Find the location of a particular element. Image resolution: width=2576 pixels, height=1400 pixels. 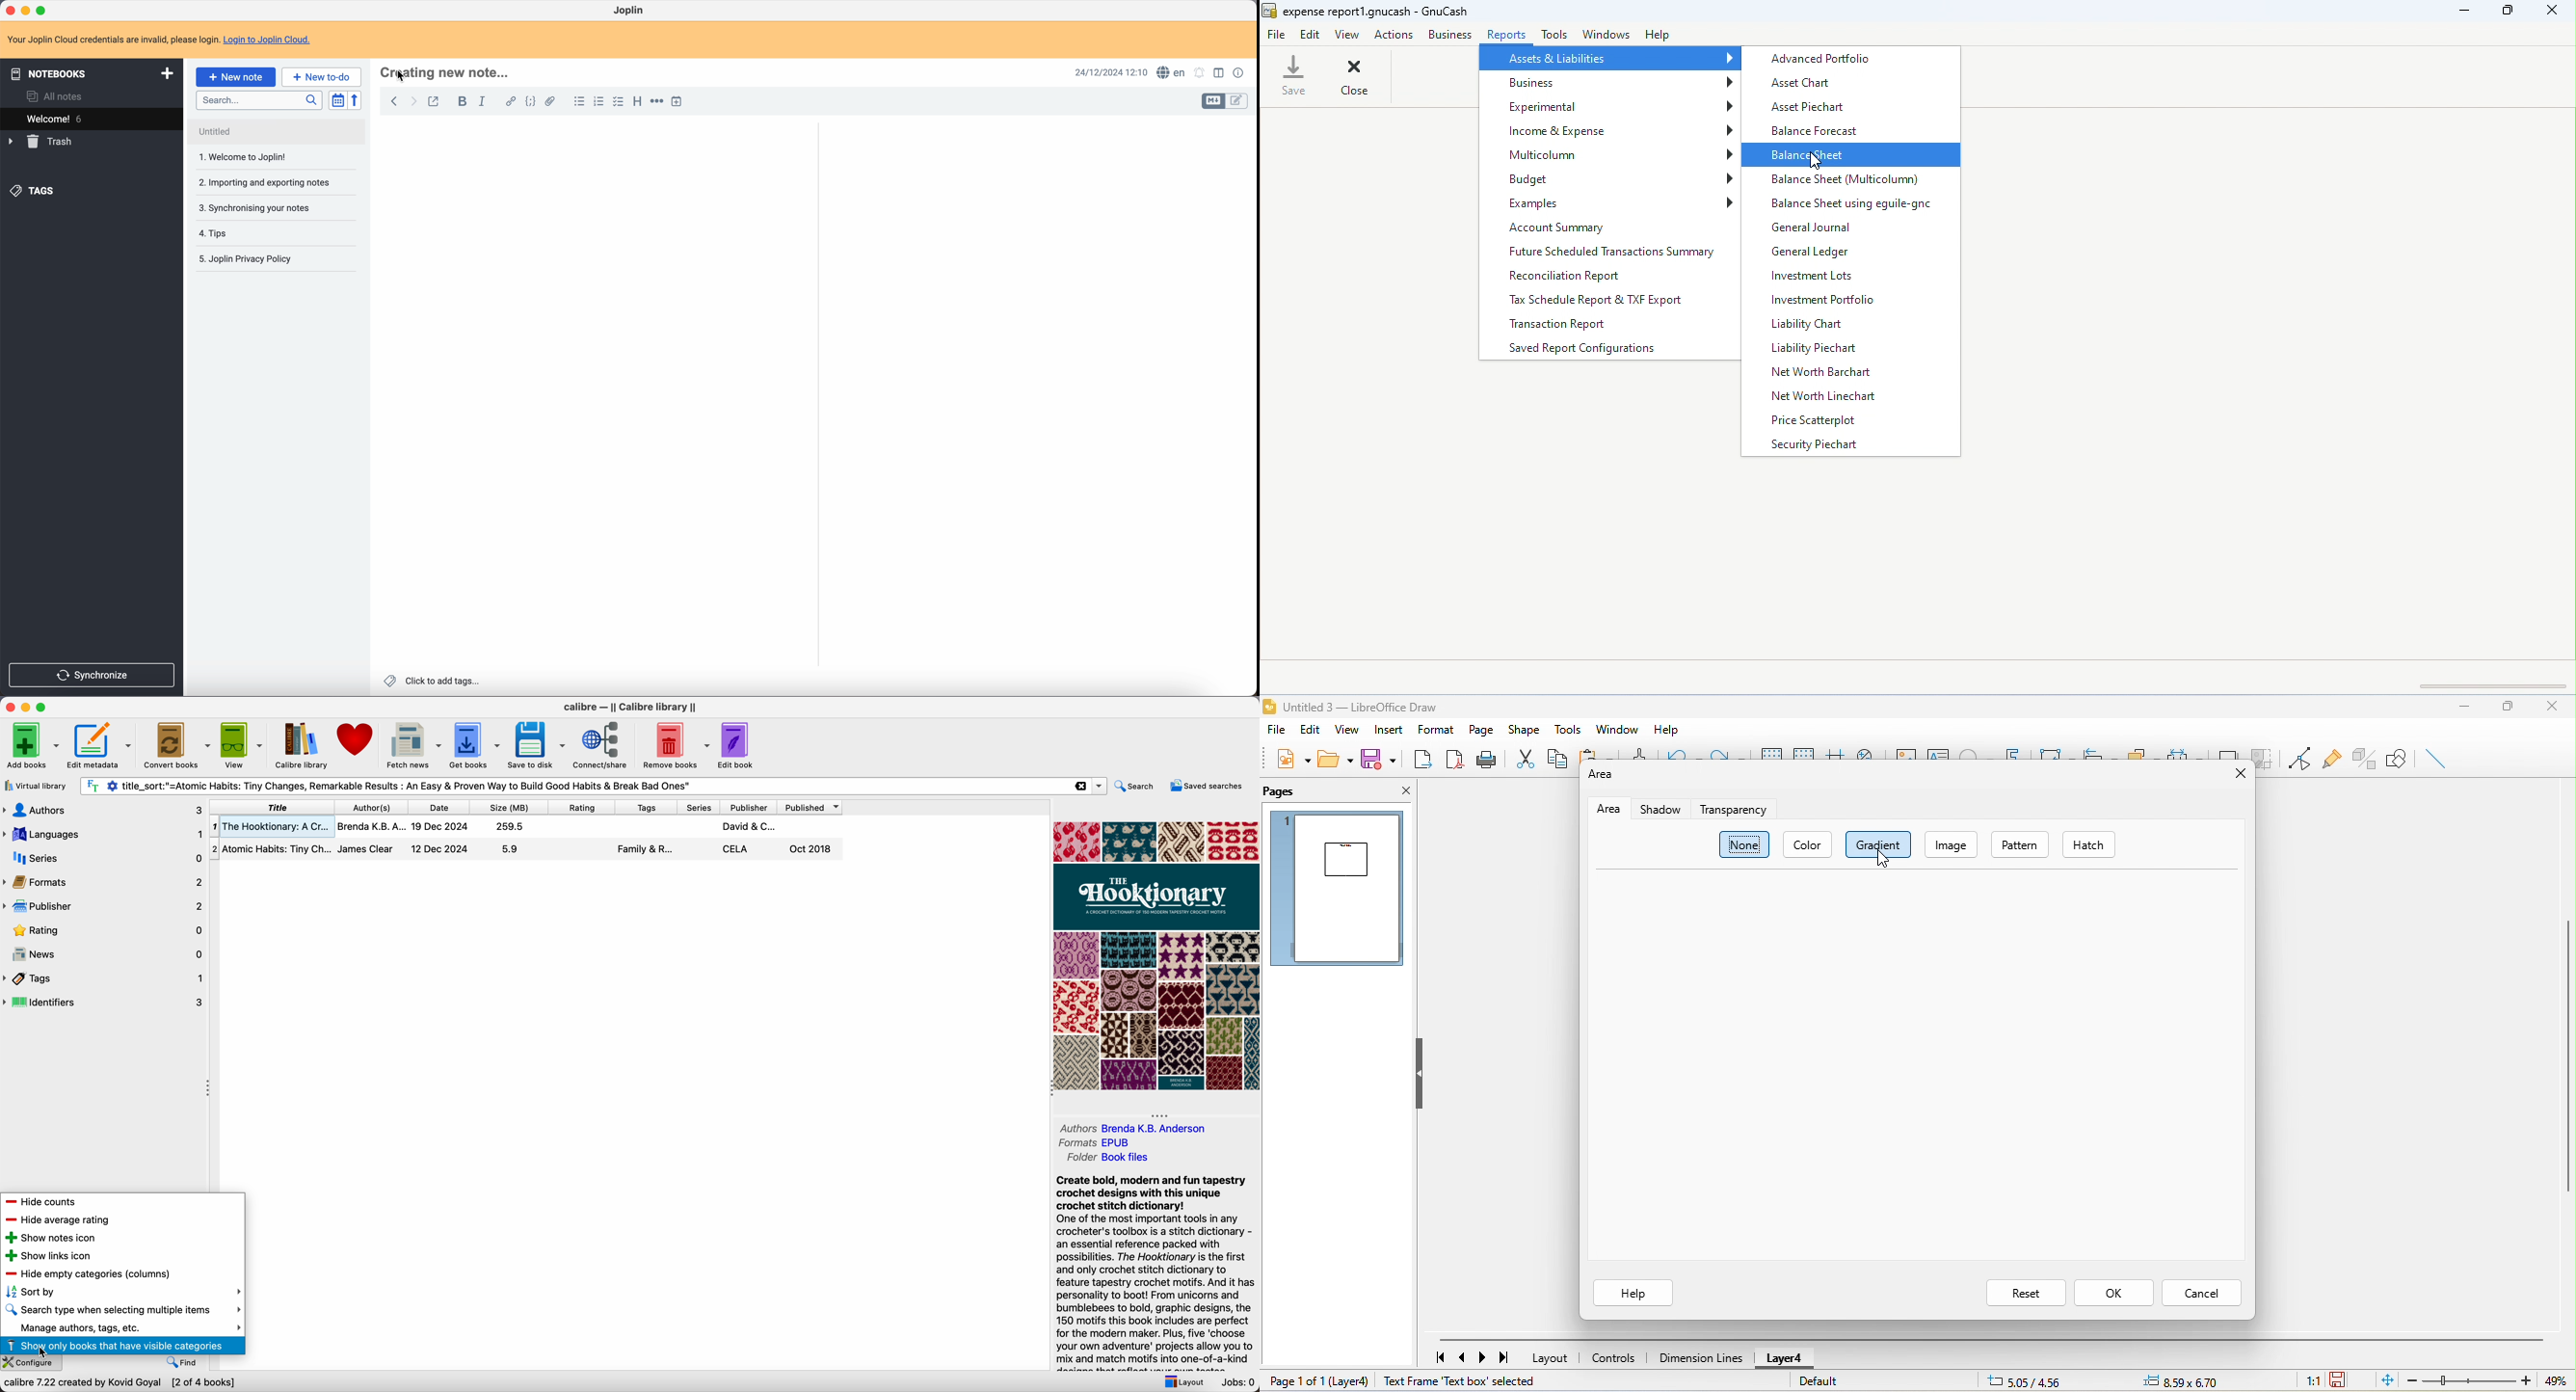

layout is located at coordinates (1183, 1383).